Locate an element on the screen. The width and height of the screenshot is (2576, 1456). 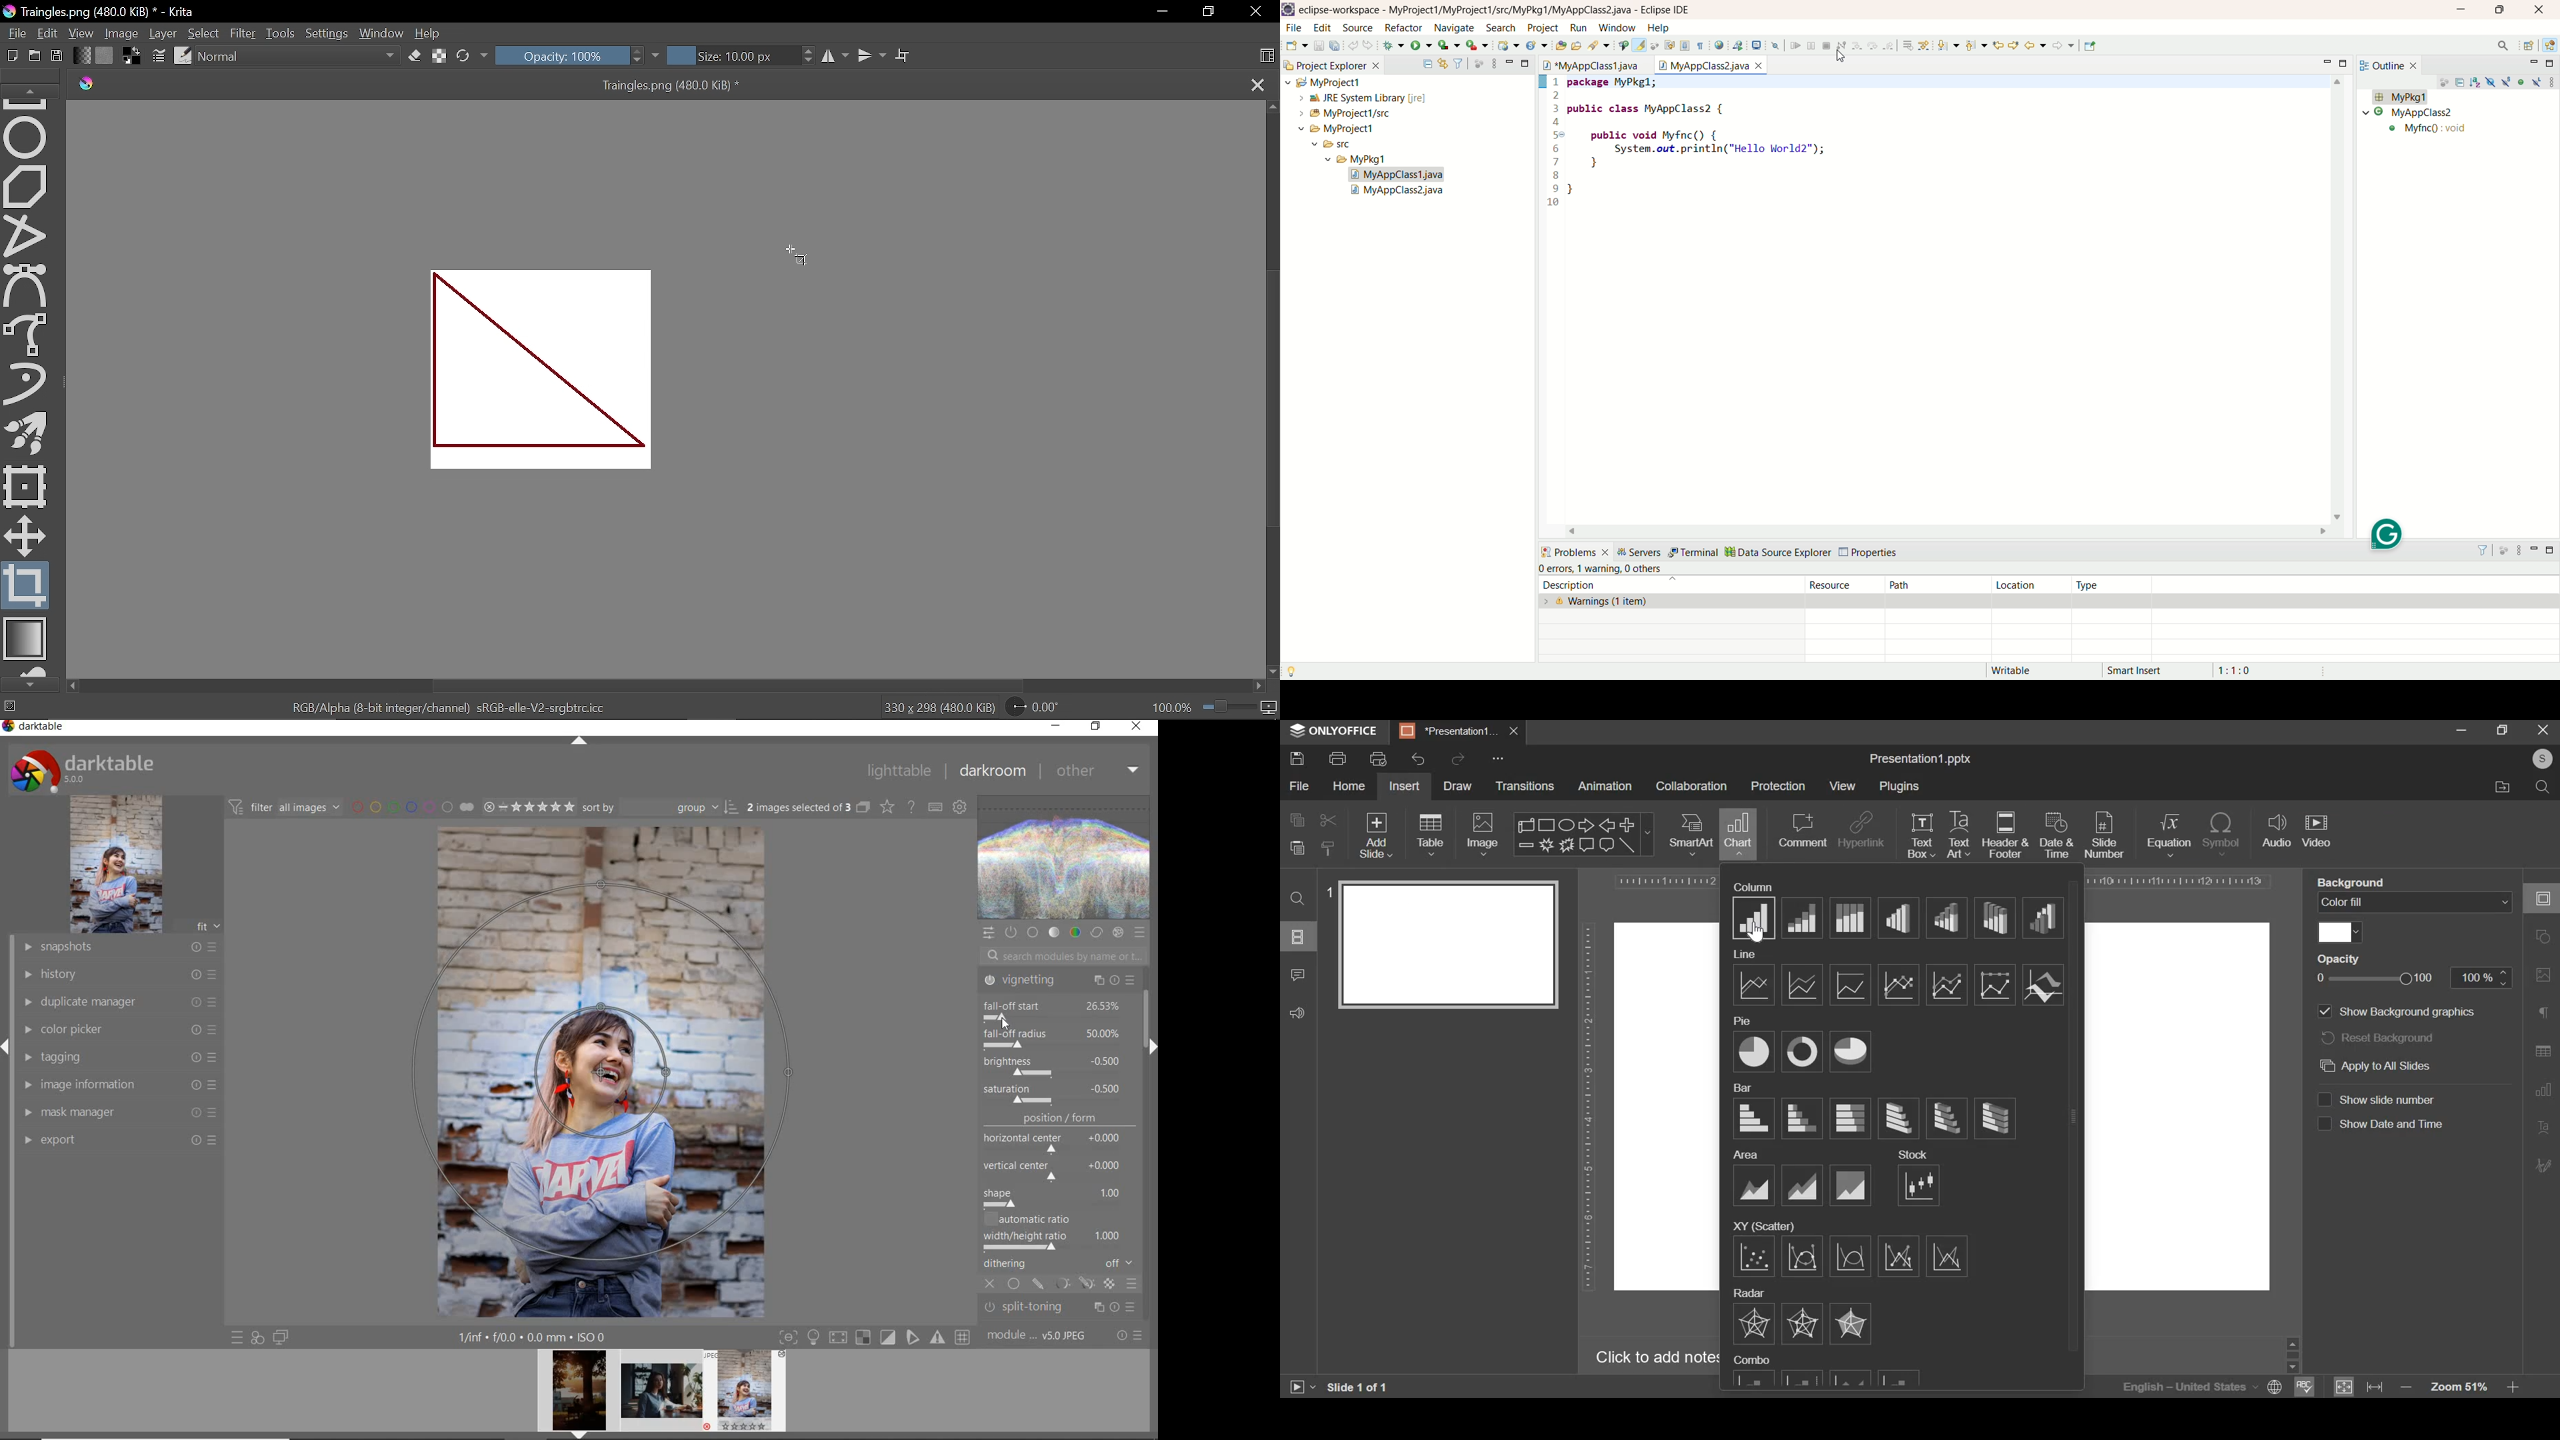
Move down is located at coordinates (1272, 672).